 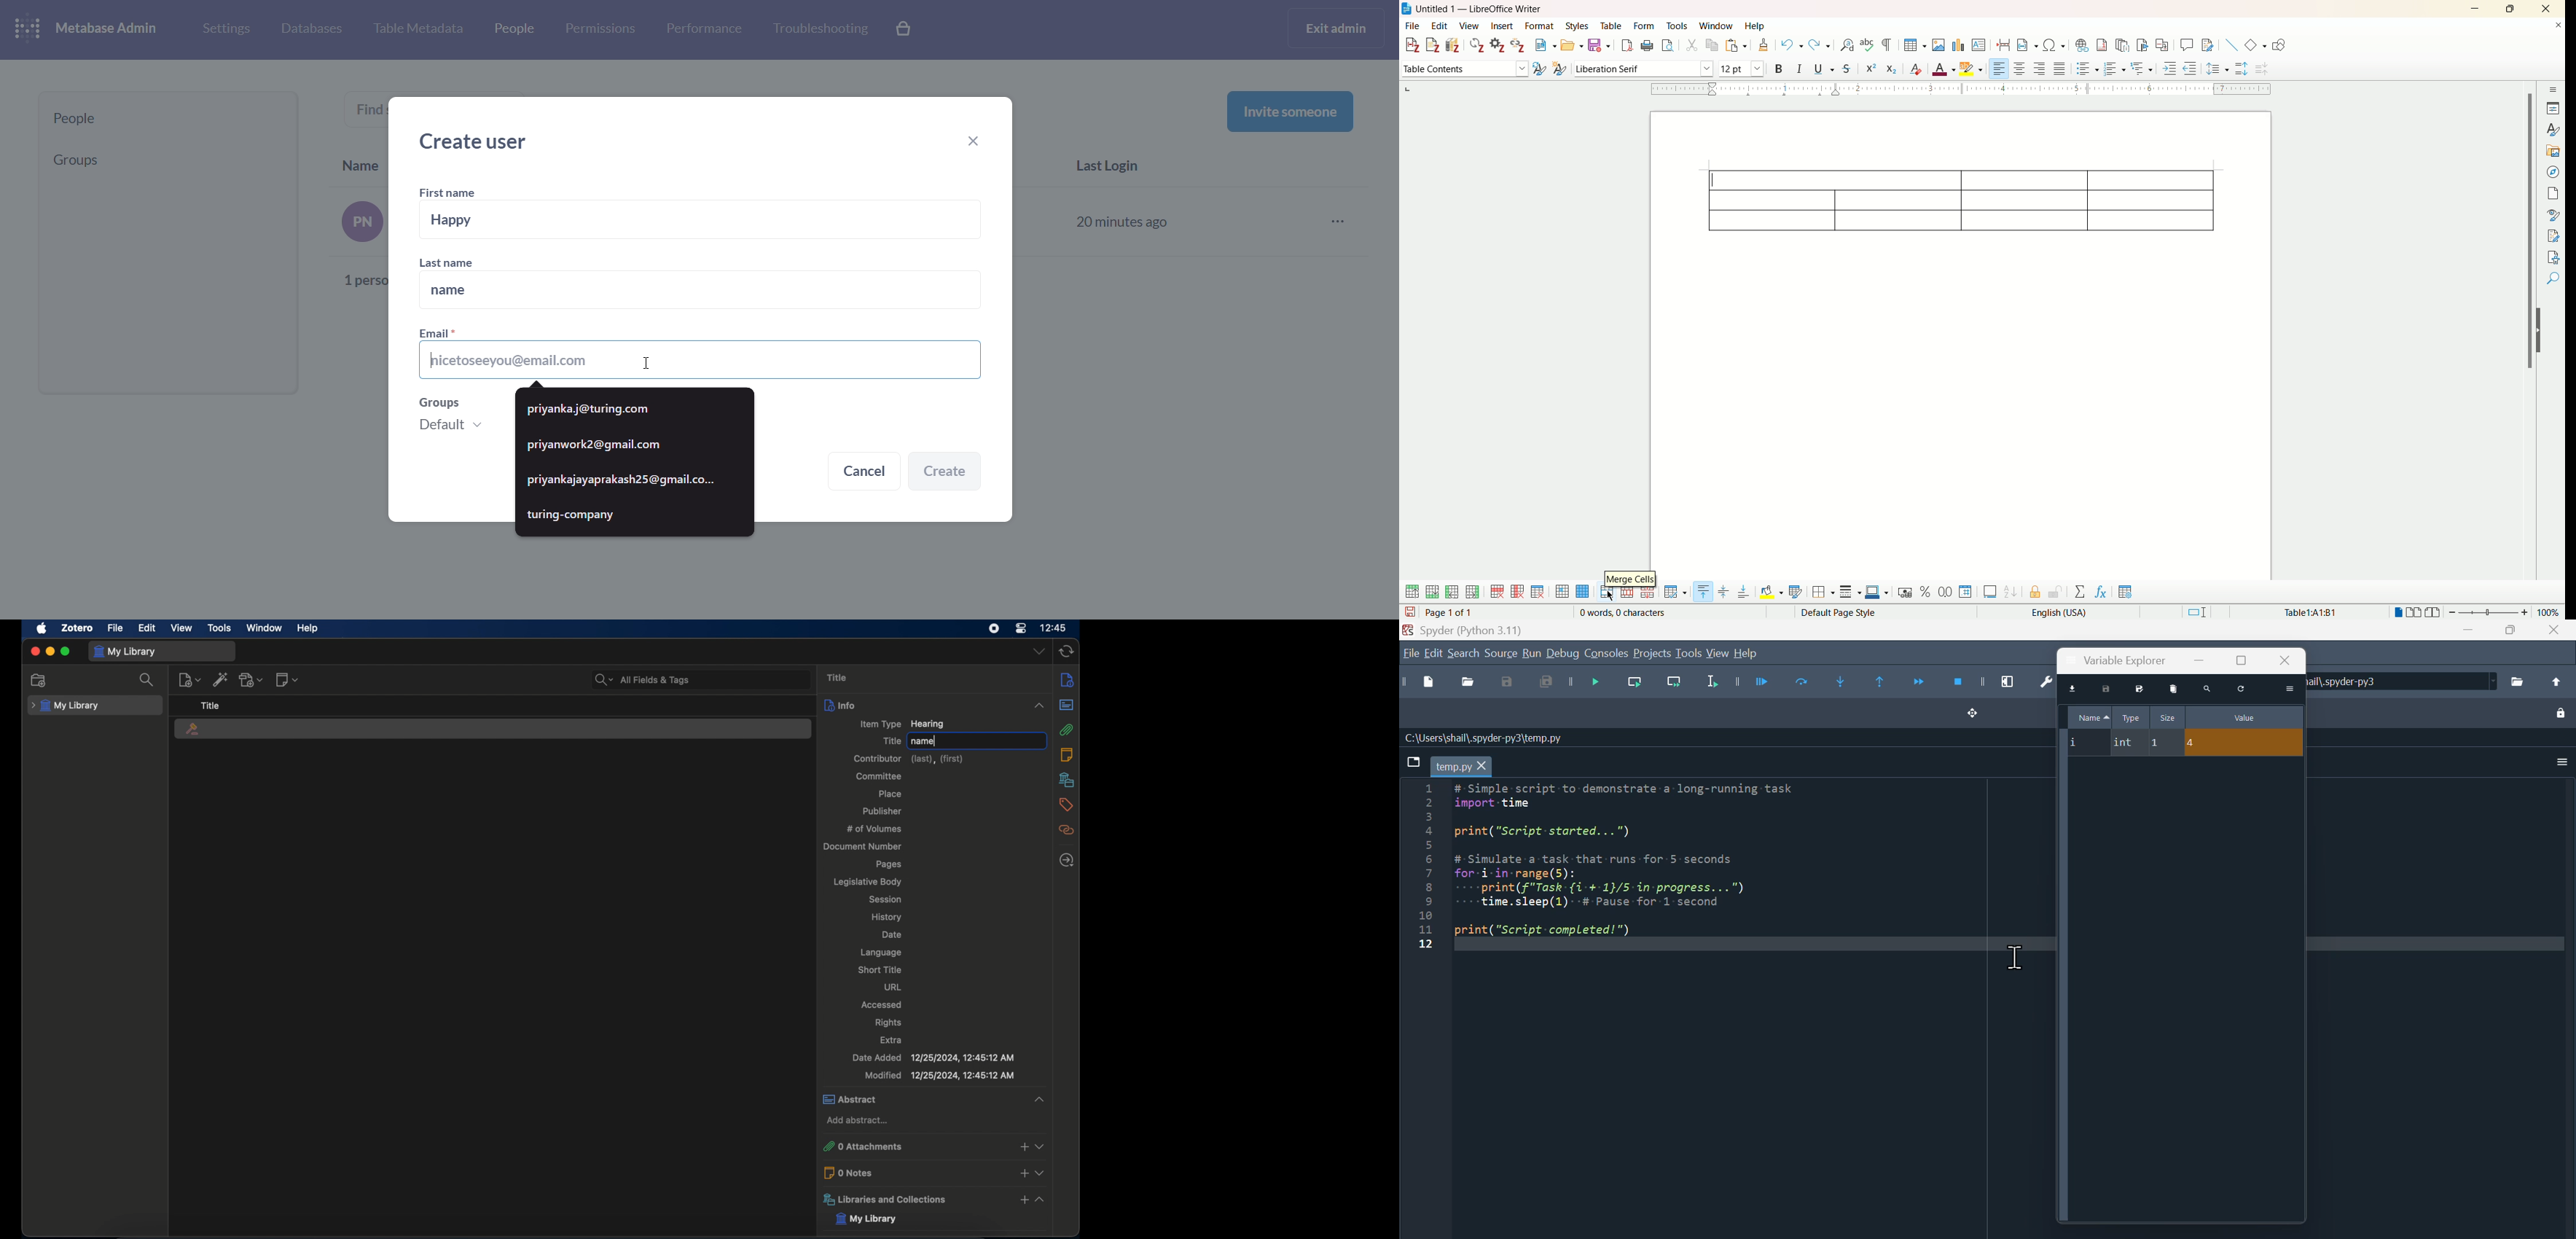 What do you see at coordinates (1587, 685) in the screenshot?
I see `Debug file` at bounding box center [1587, 685].